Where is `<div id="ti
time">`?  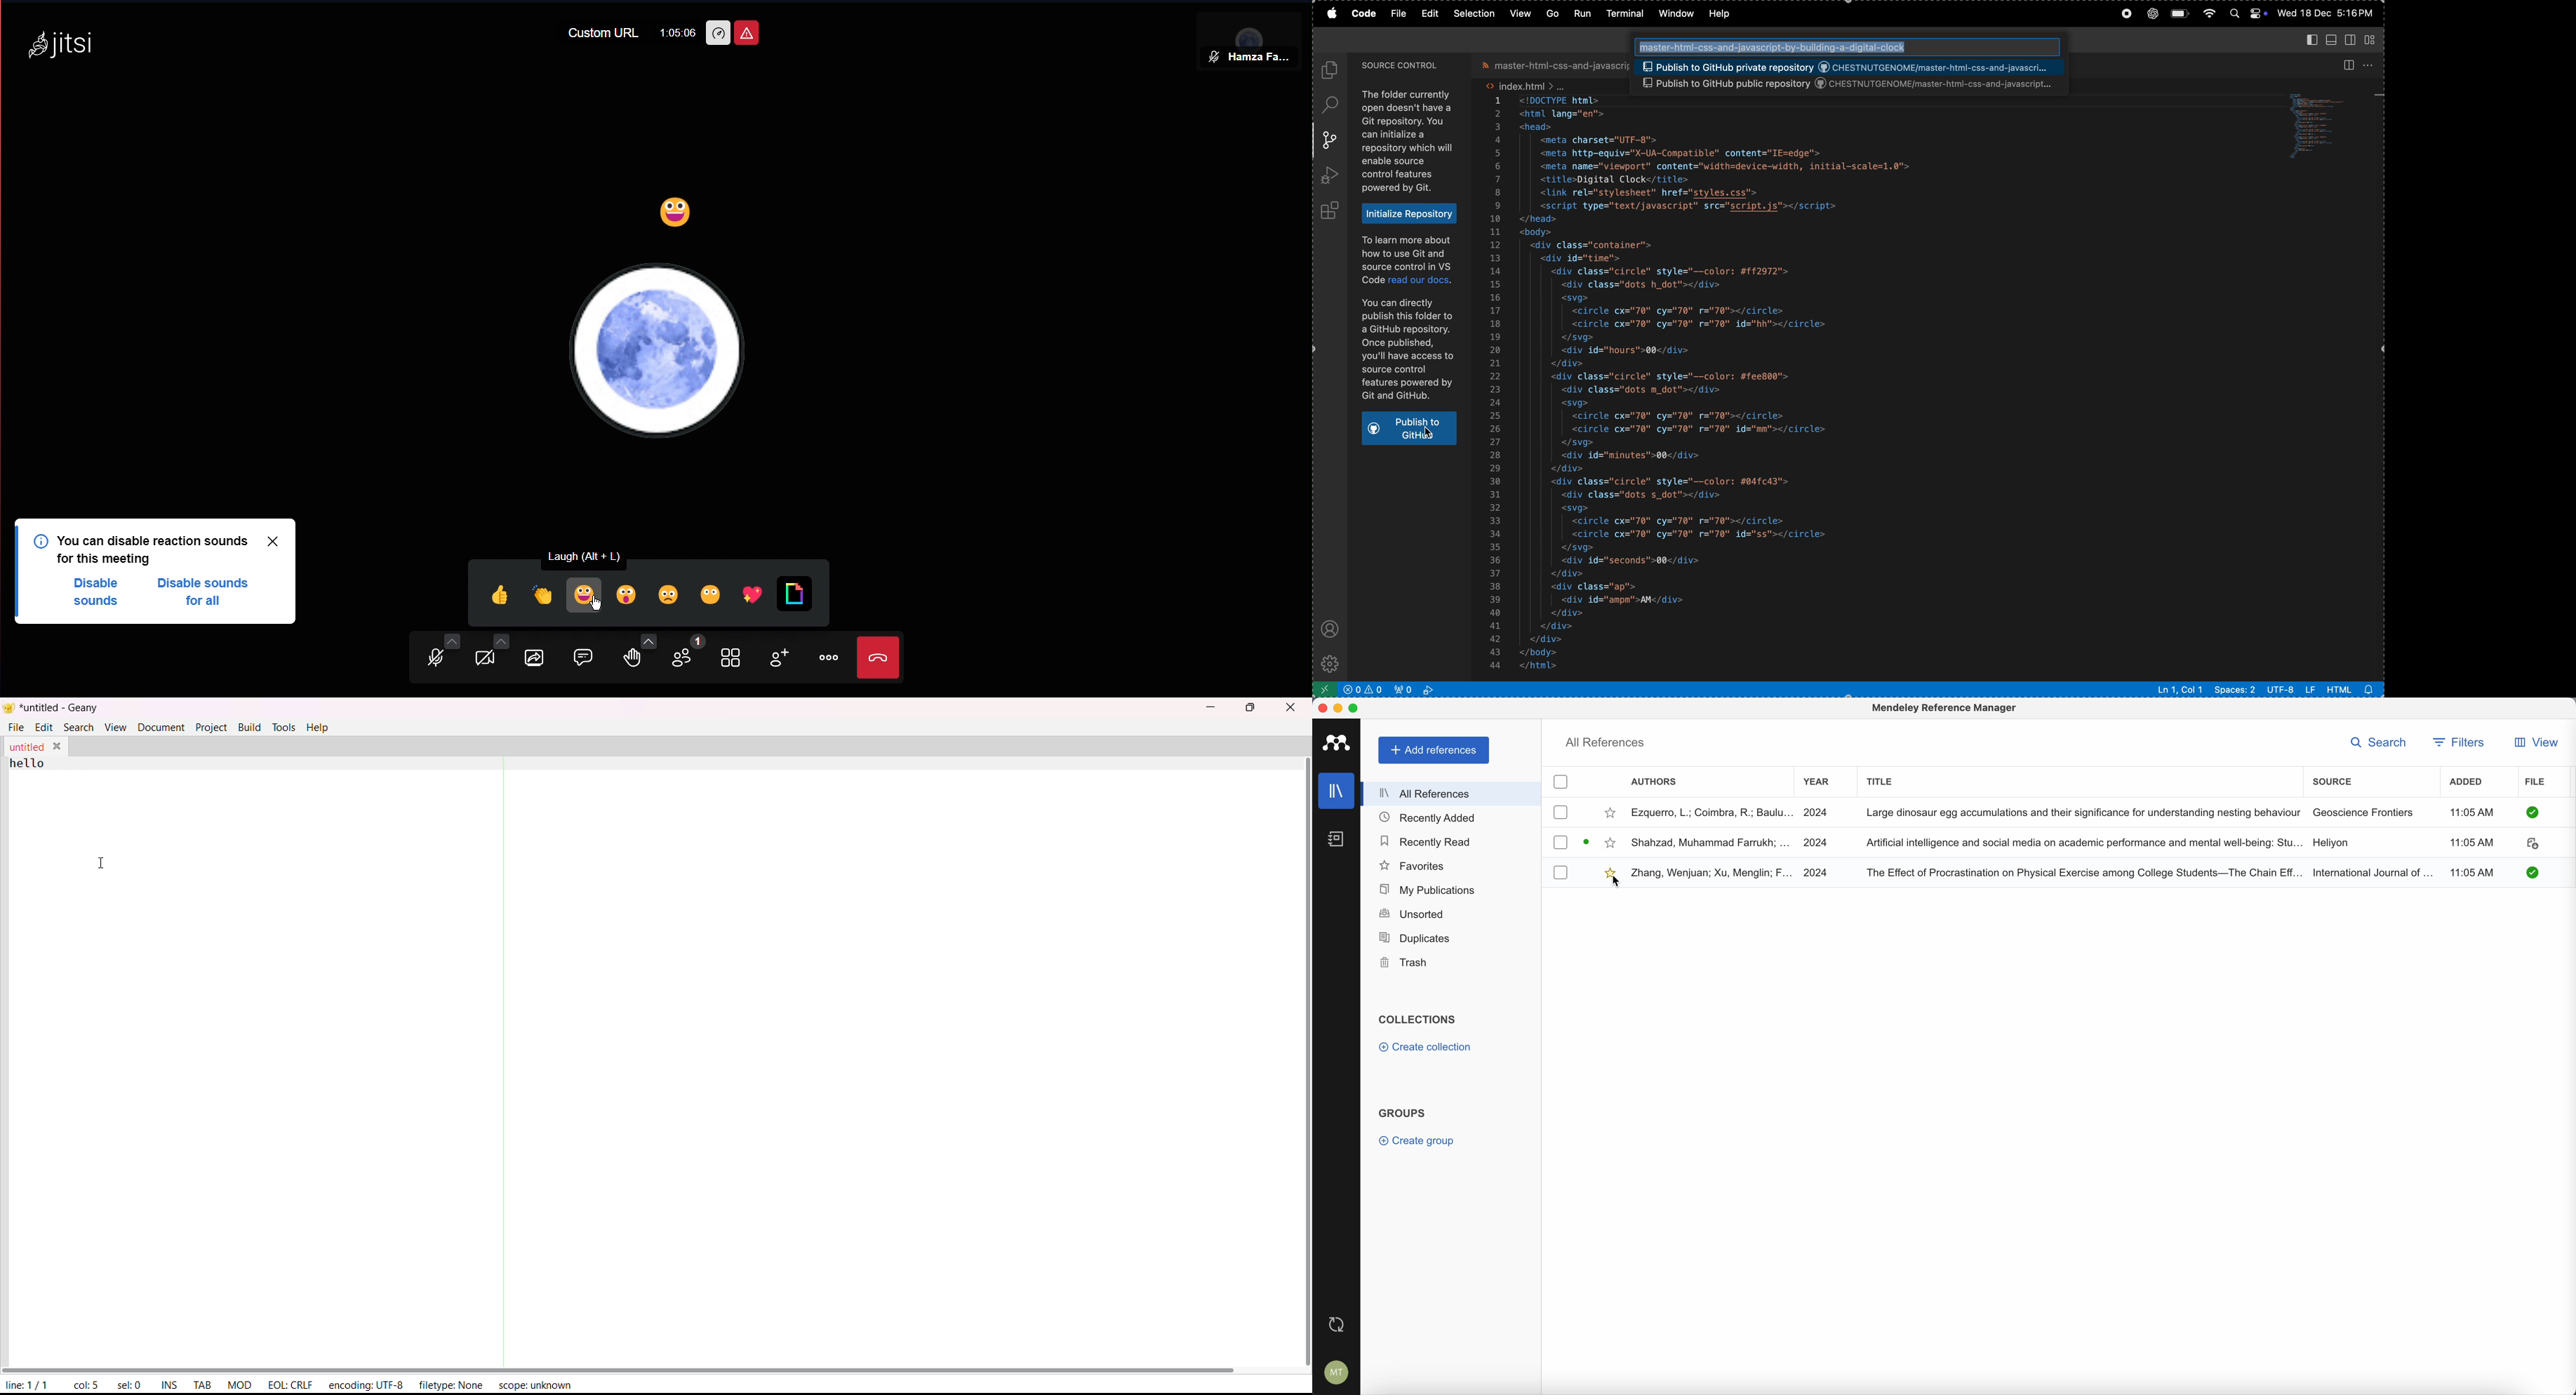 <div id="ti
time"> is located at coordinates (1588, 258).